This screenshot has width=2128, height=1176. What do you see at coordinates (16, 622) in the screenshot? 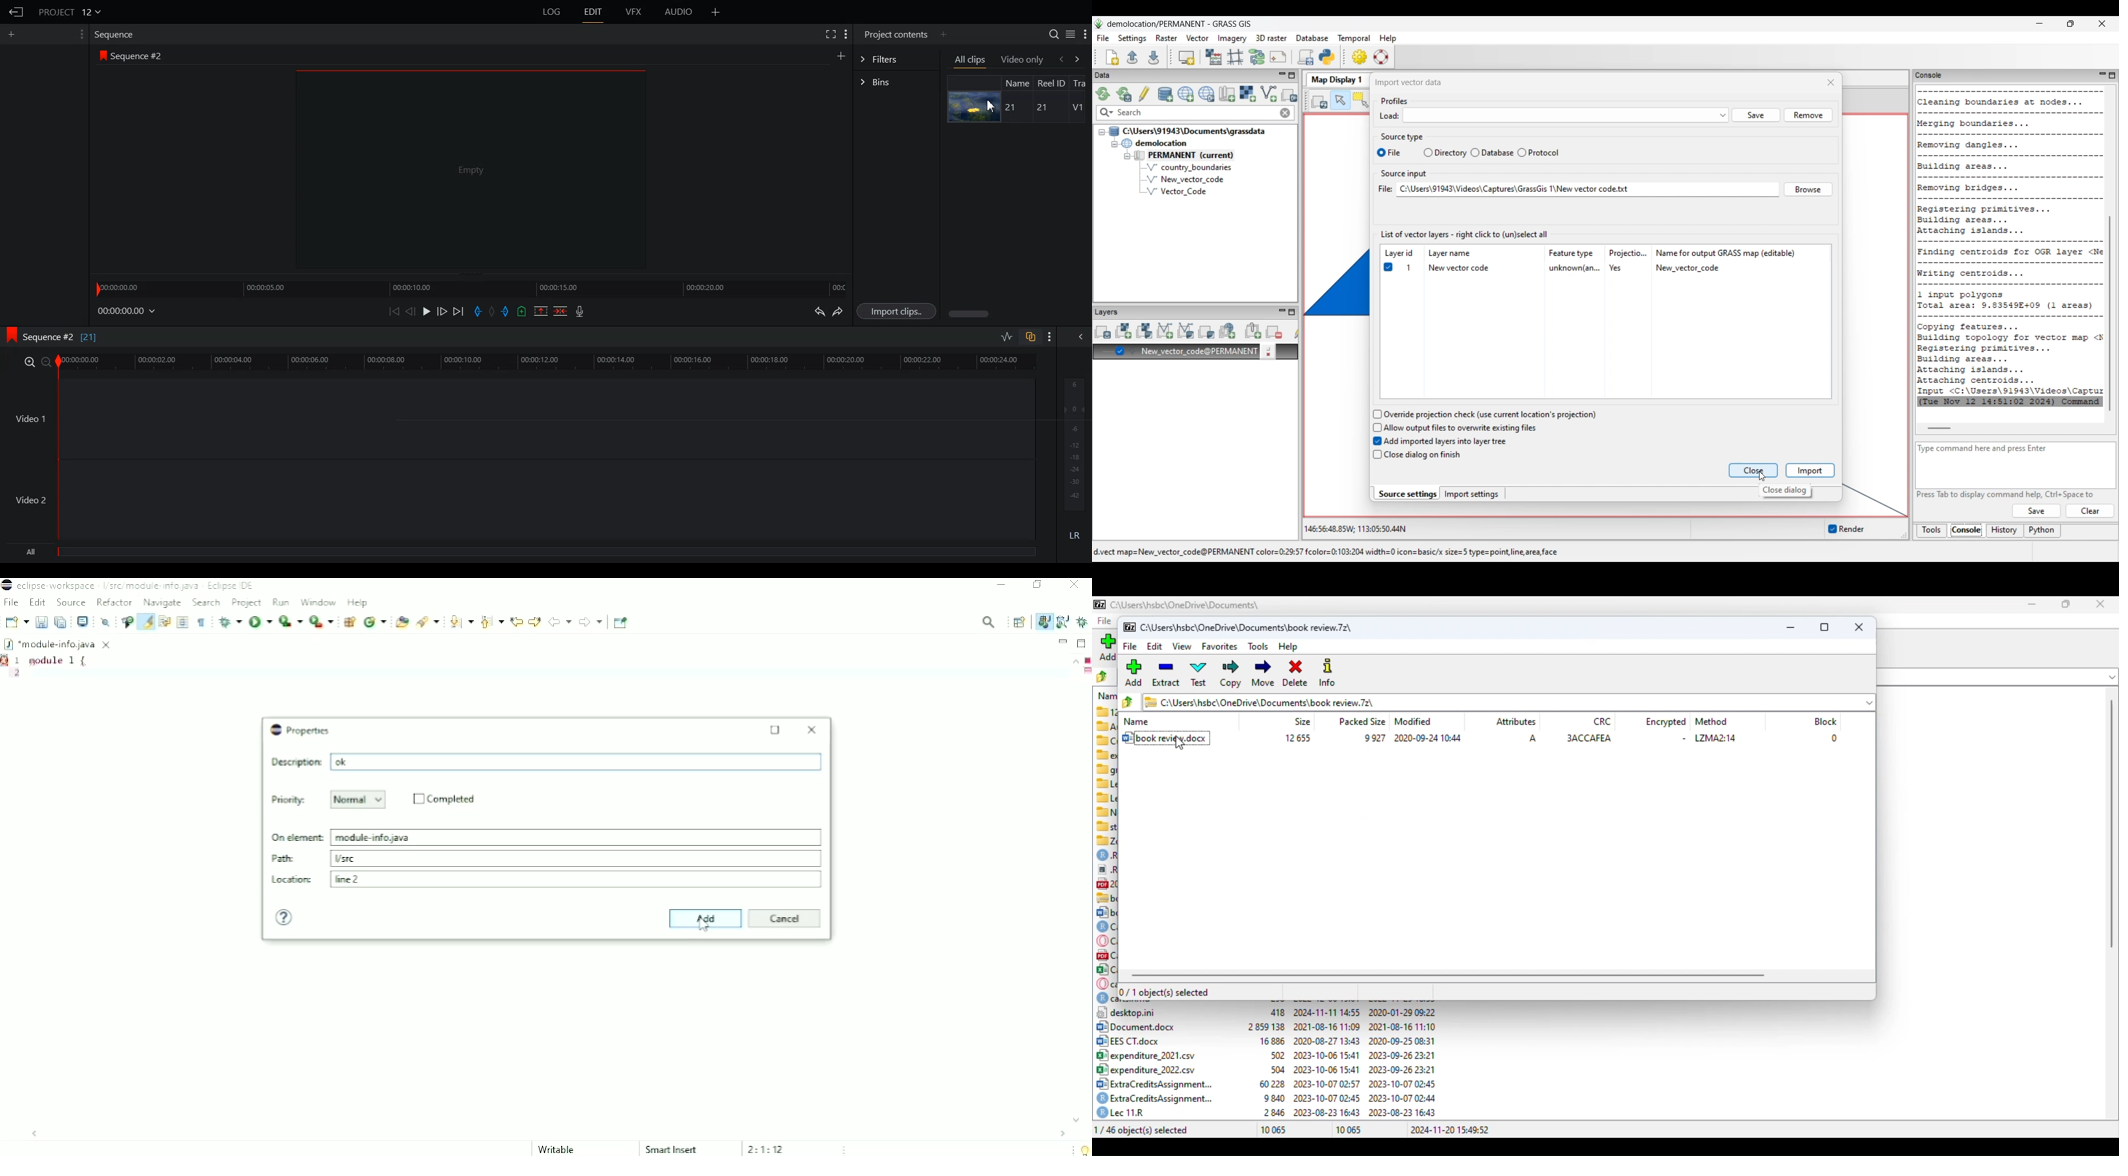
I see `New` at bounding box center [16, 622].